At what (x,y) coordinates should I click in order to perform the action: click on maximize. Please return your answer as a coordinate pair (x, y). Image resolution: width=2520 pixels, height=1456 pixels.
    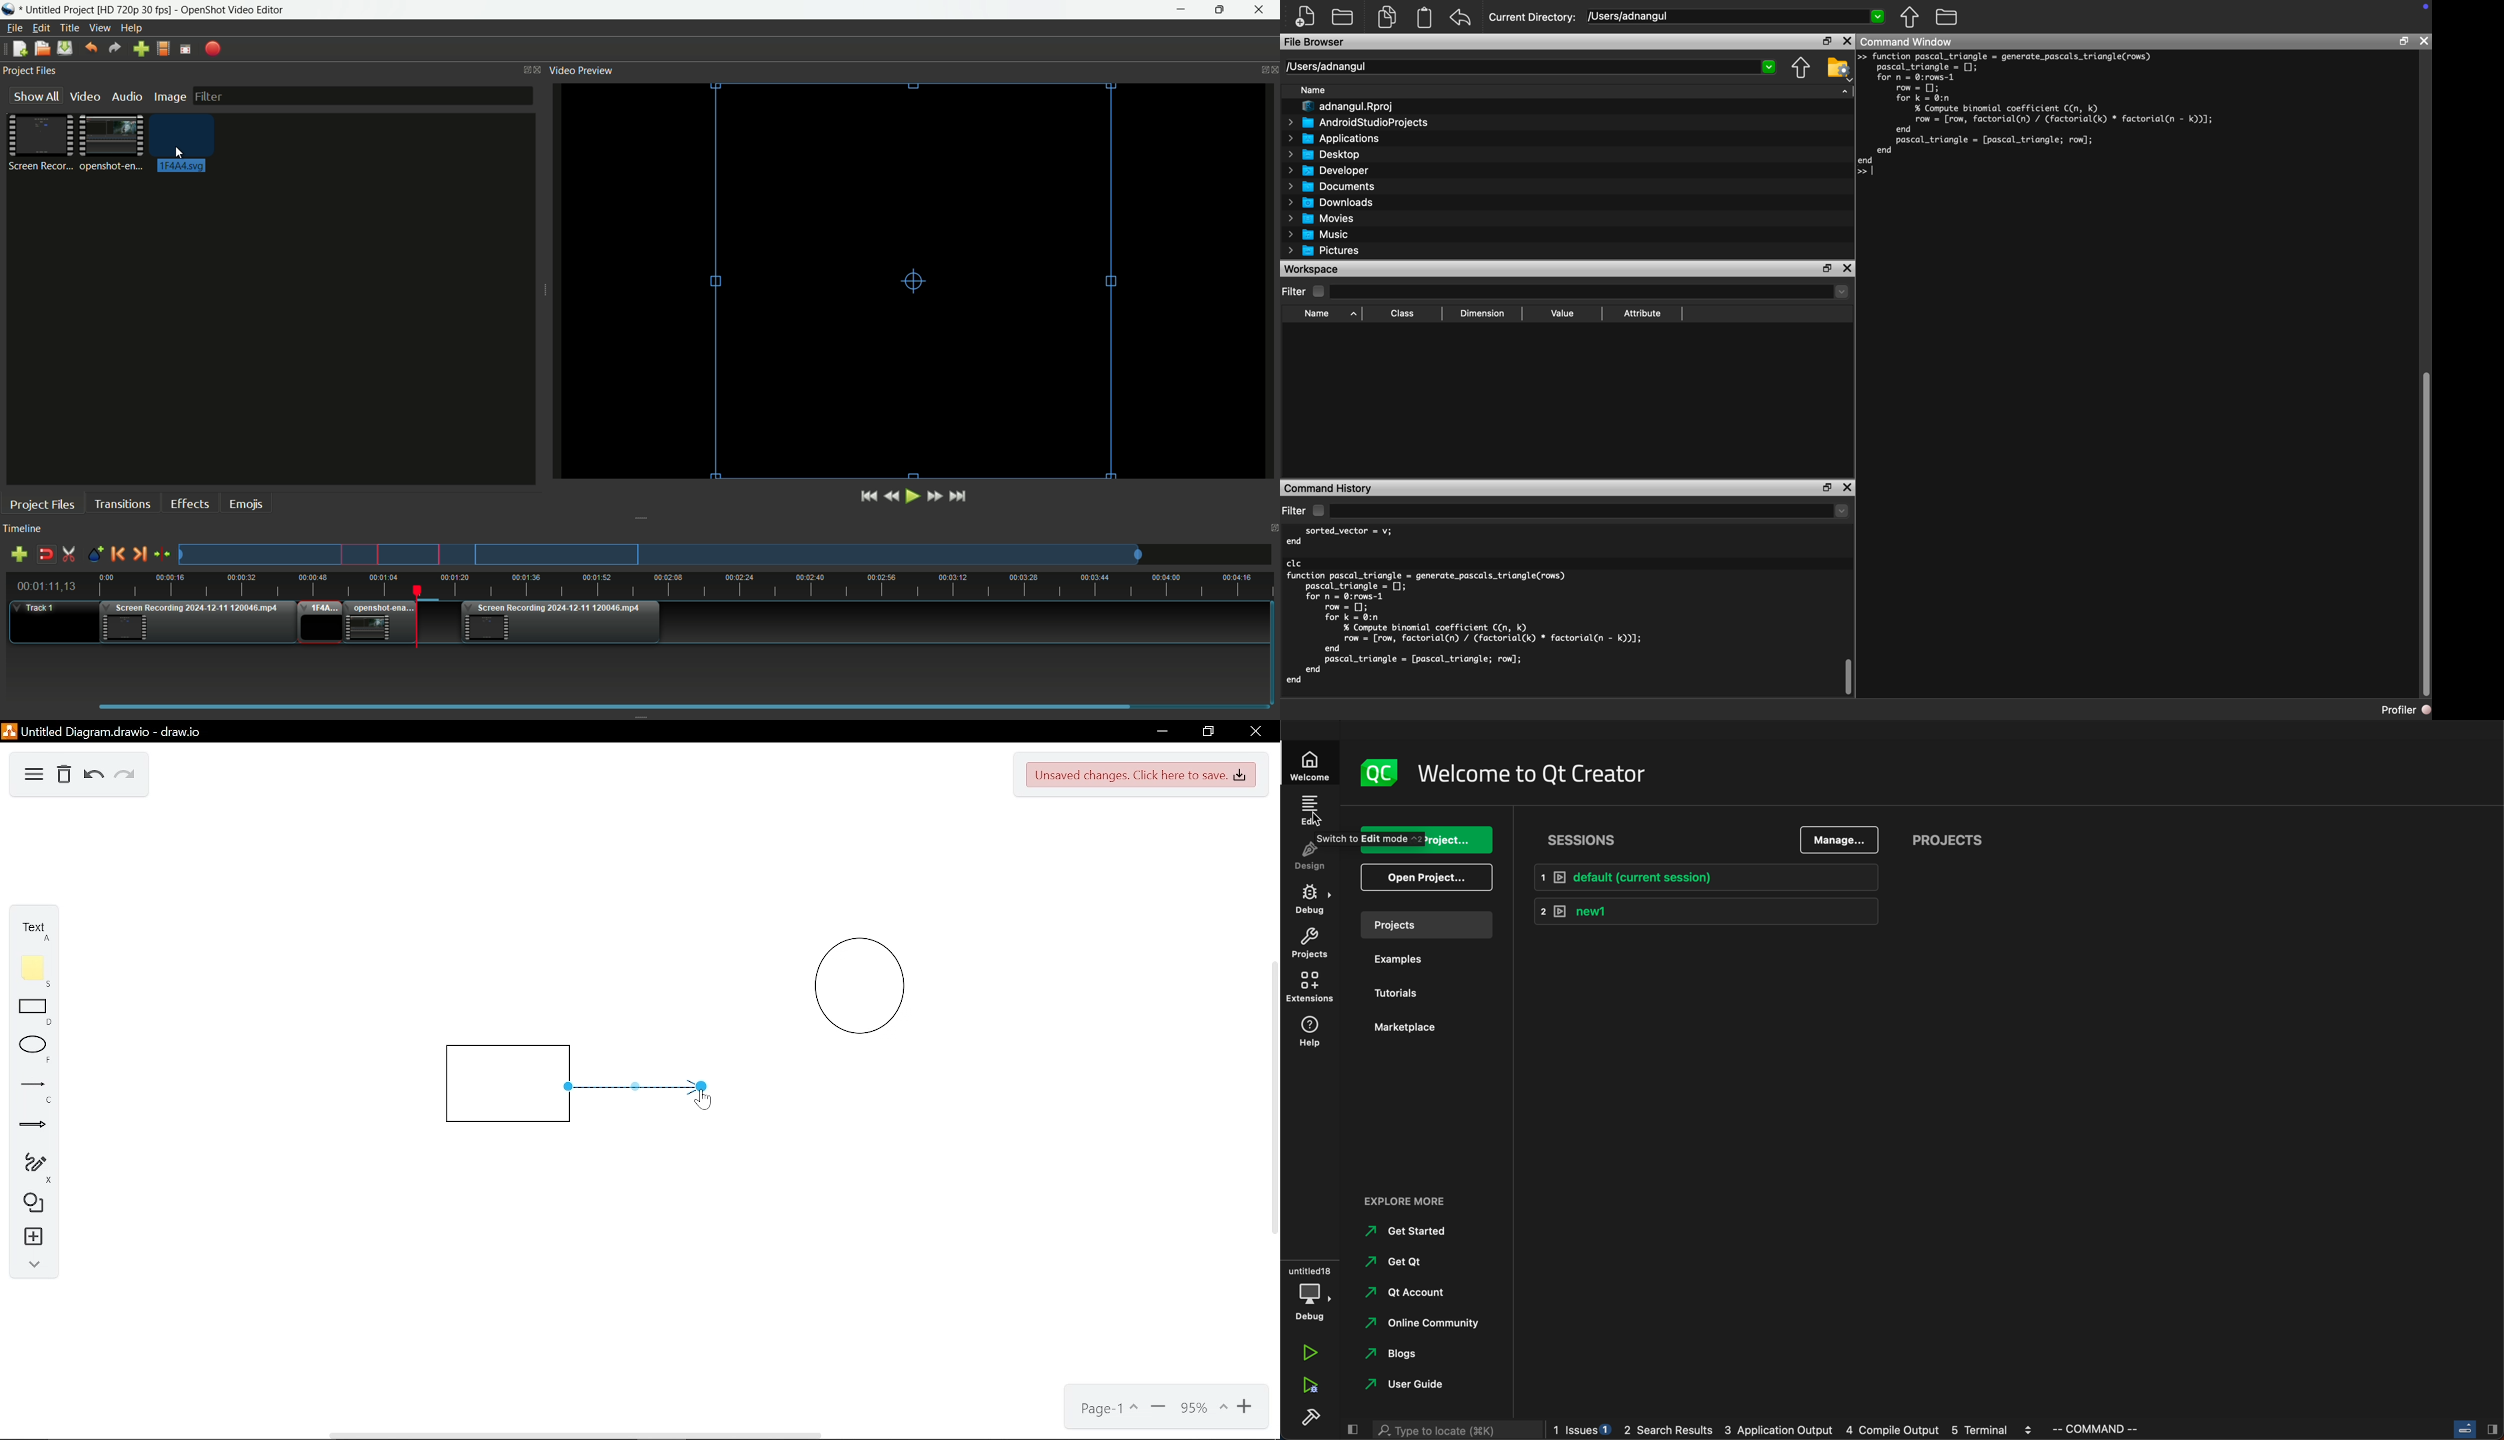
    Looking at the image, I should click on (1219, 10).